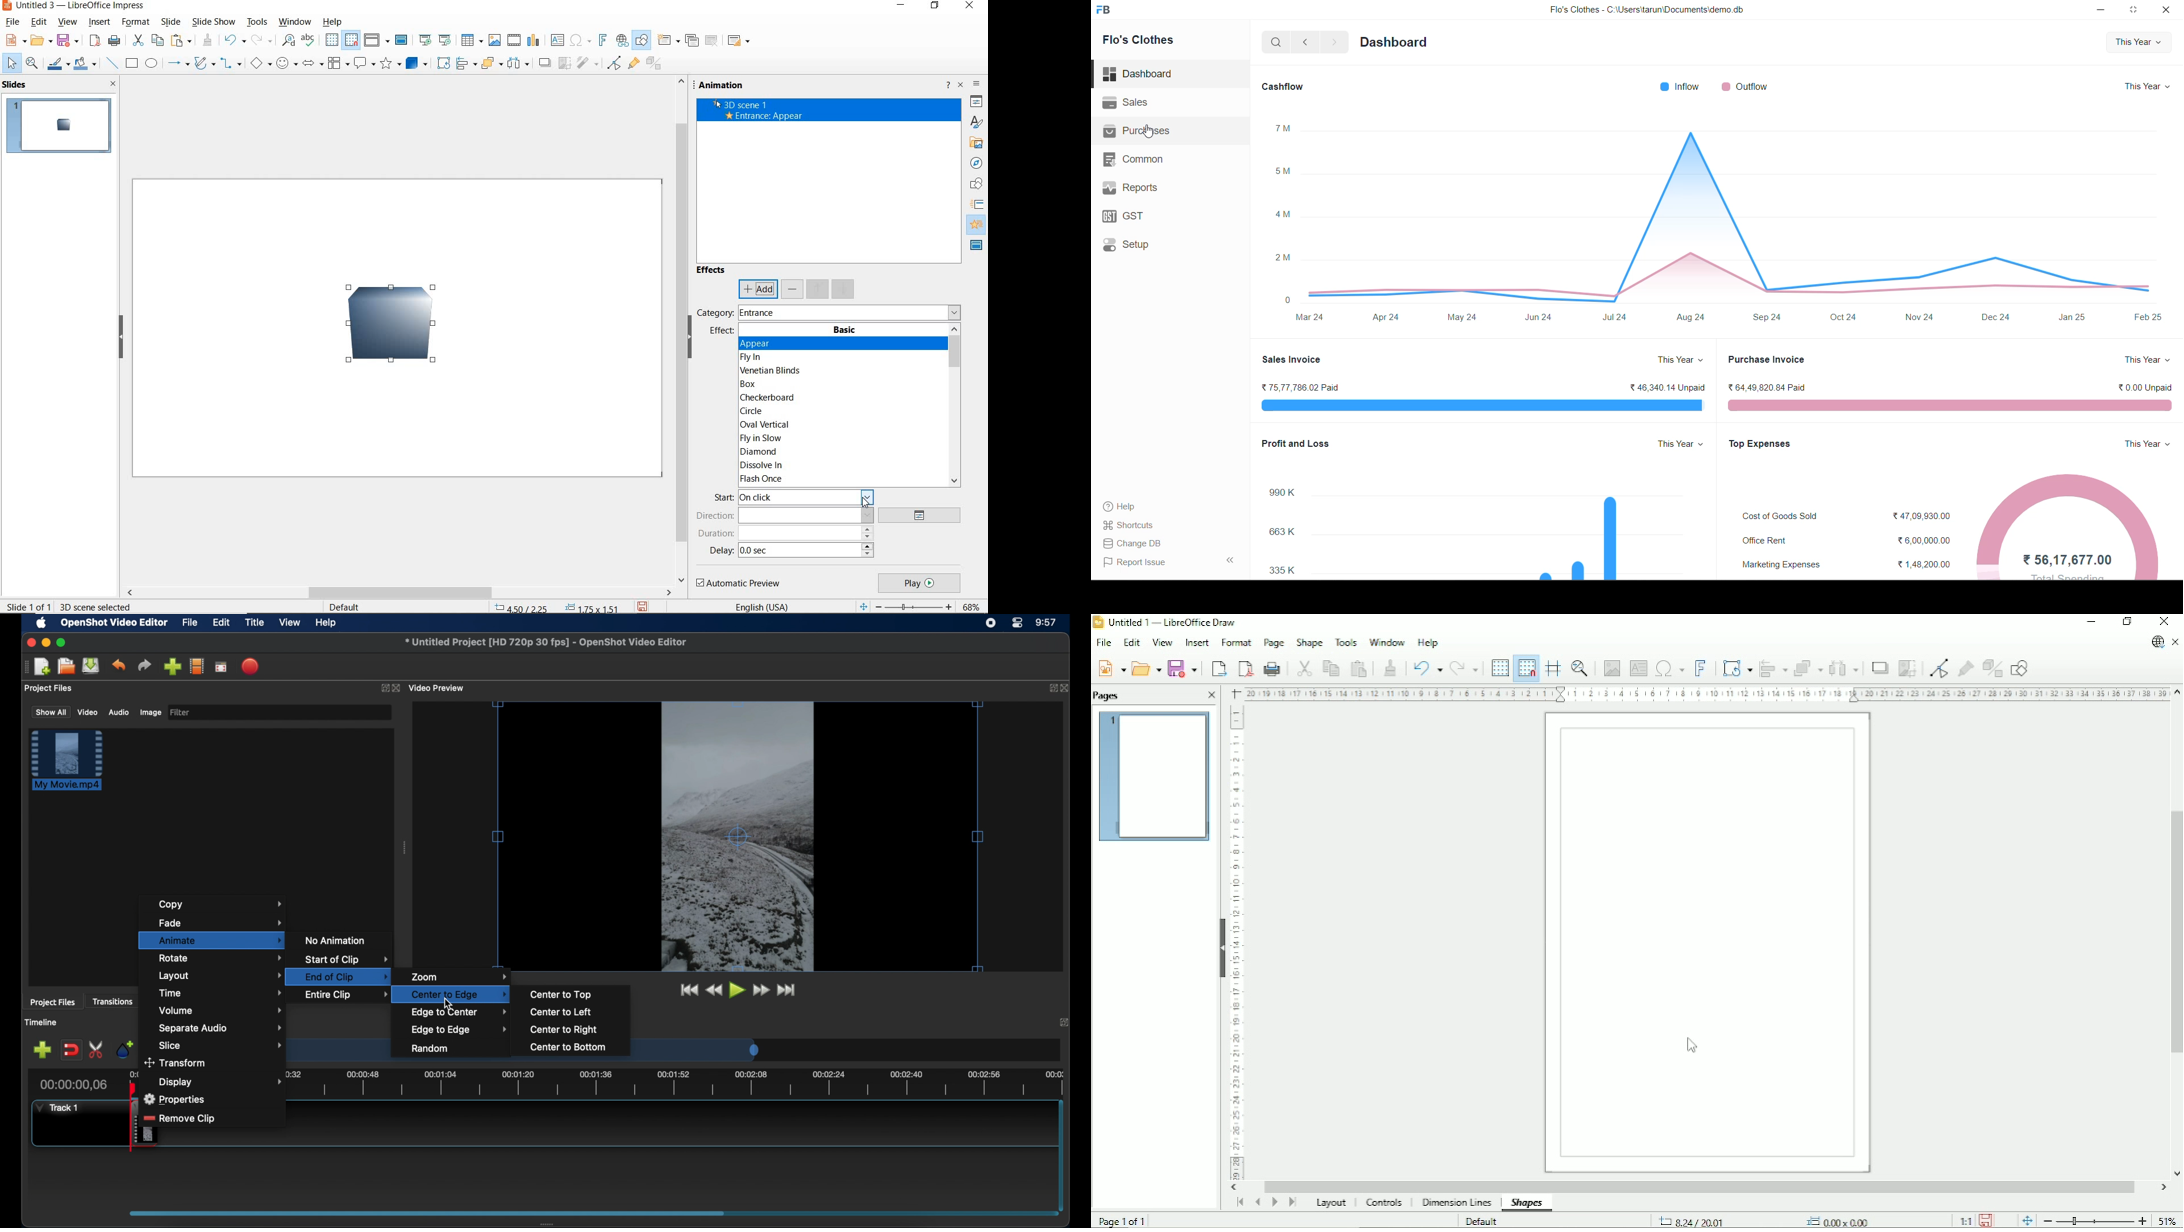 This screenshot has width=2184, height=1232. What do you see at coordinates (558, 606) in the screenshot?
I see `position & size` at bounding box center [558, 606].